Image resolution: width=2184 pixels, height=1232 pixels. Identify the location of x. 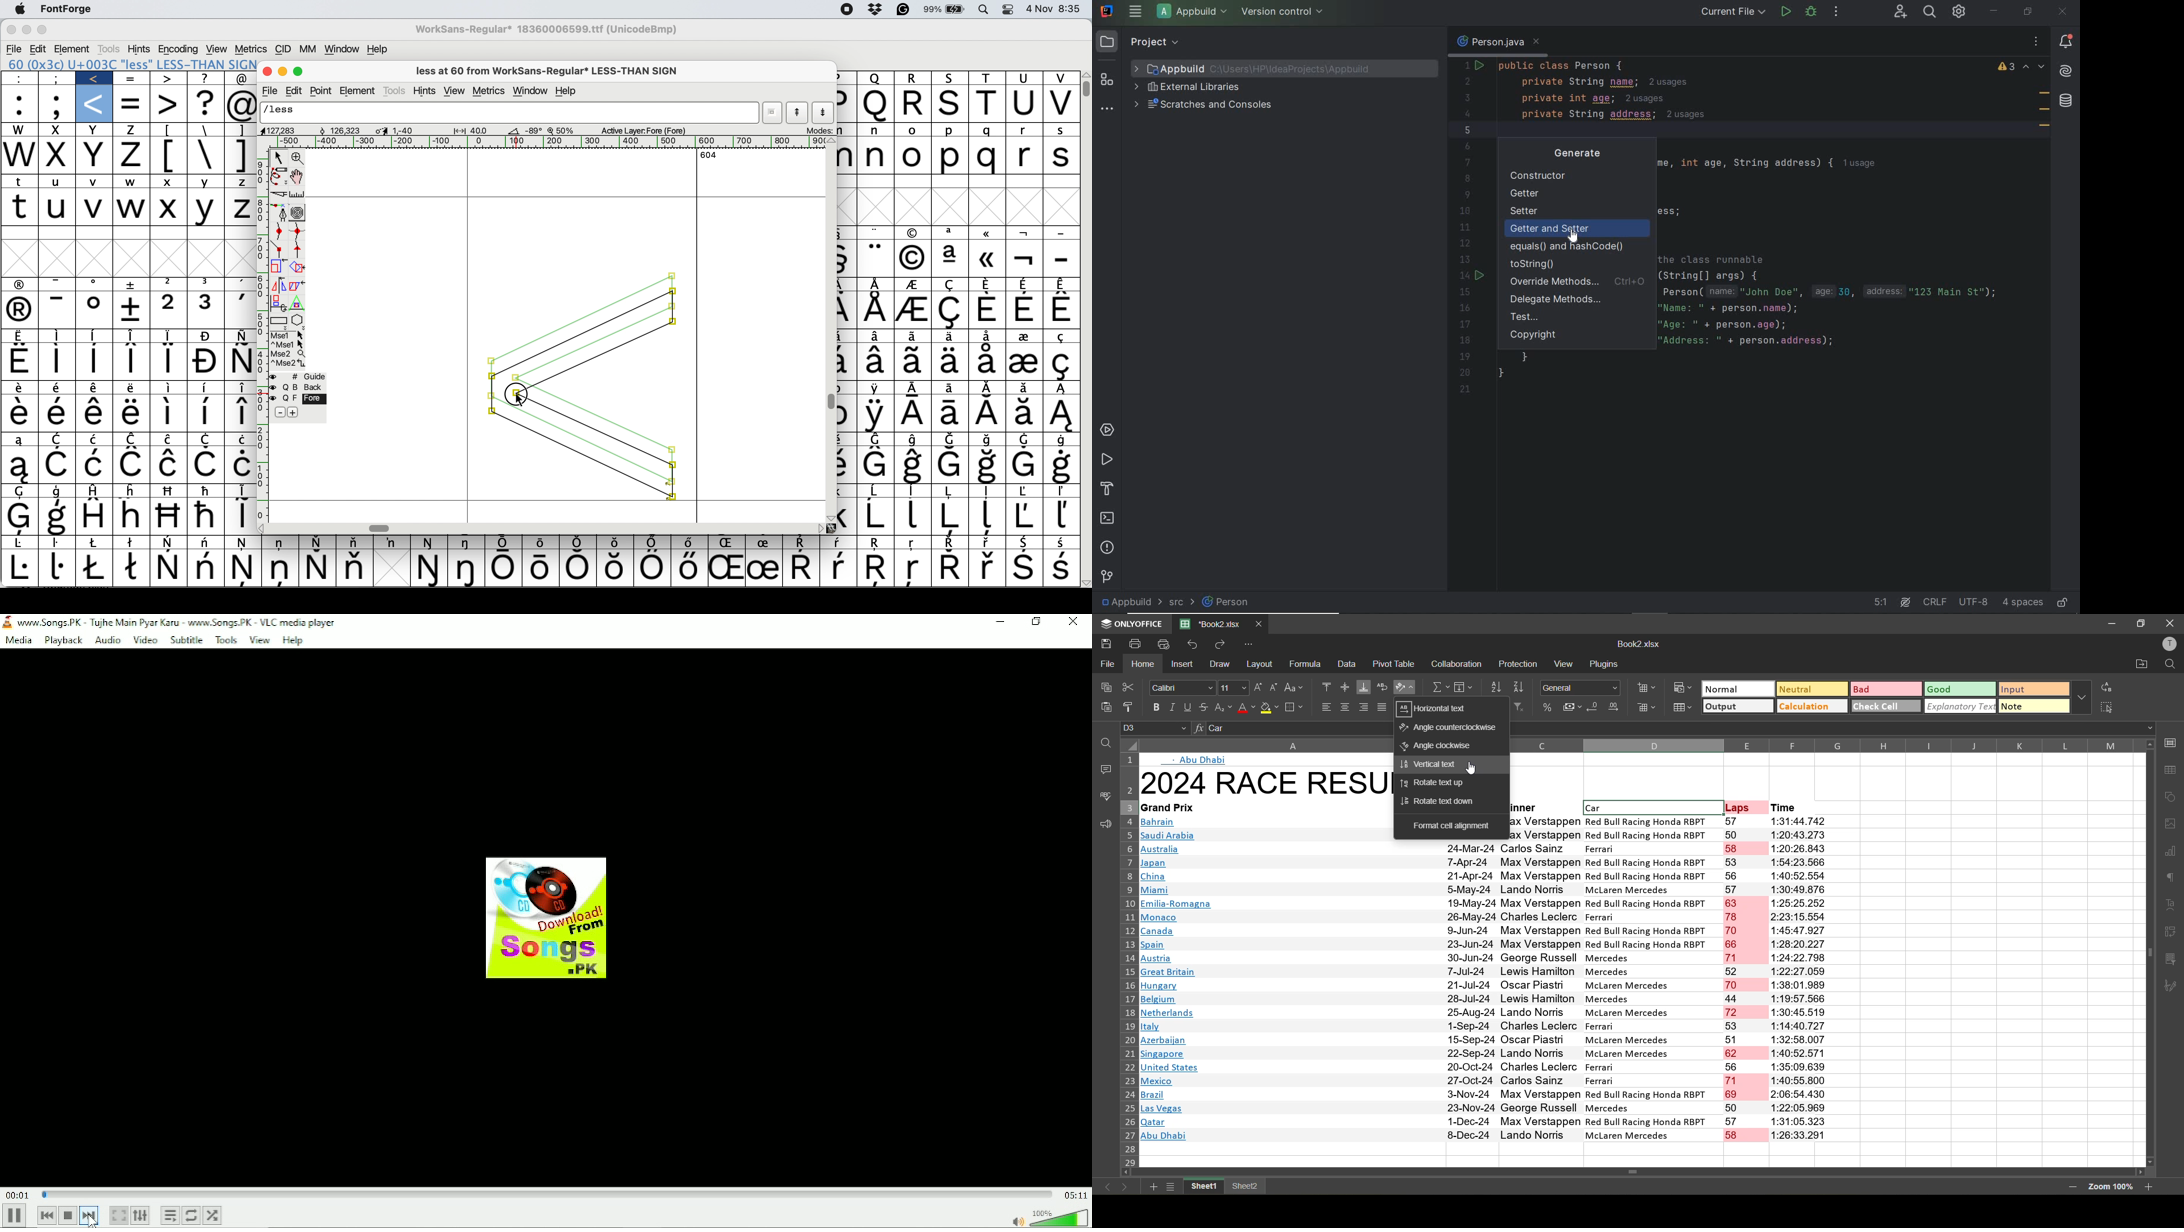
(58, 131).